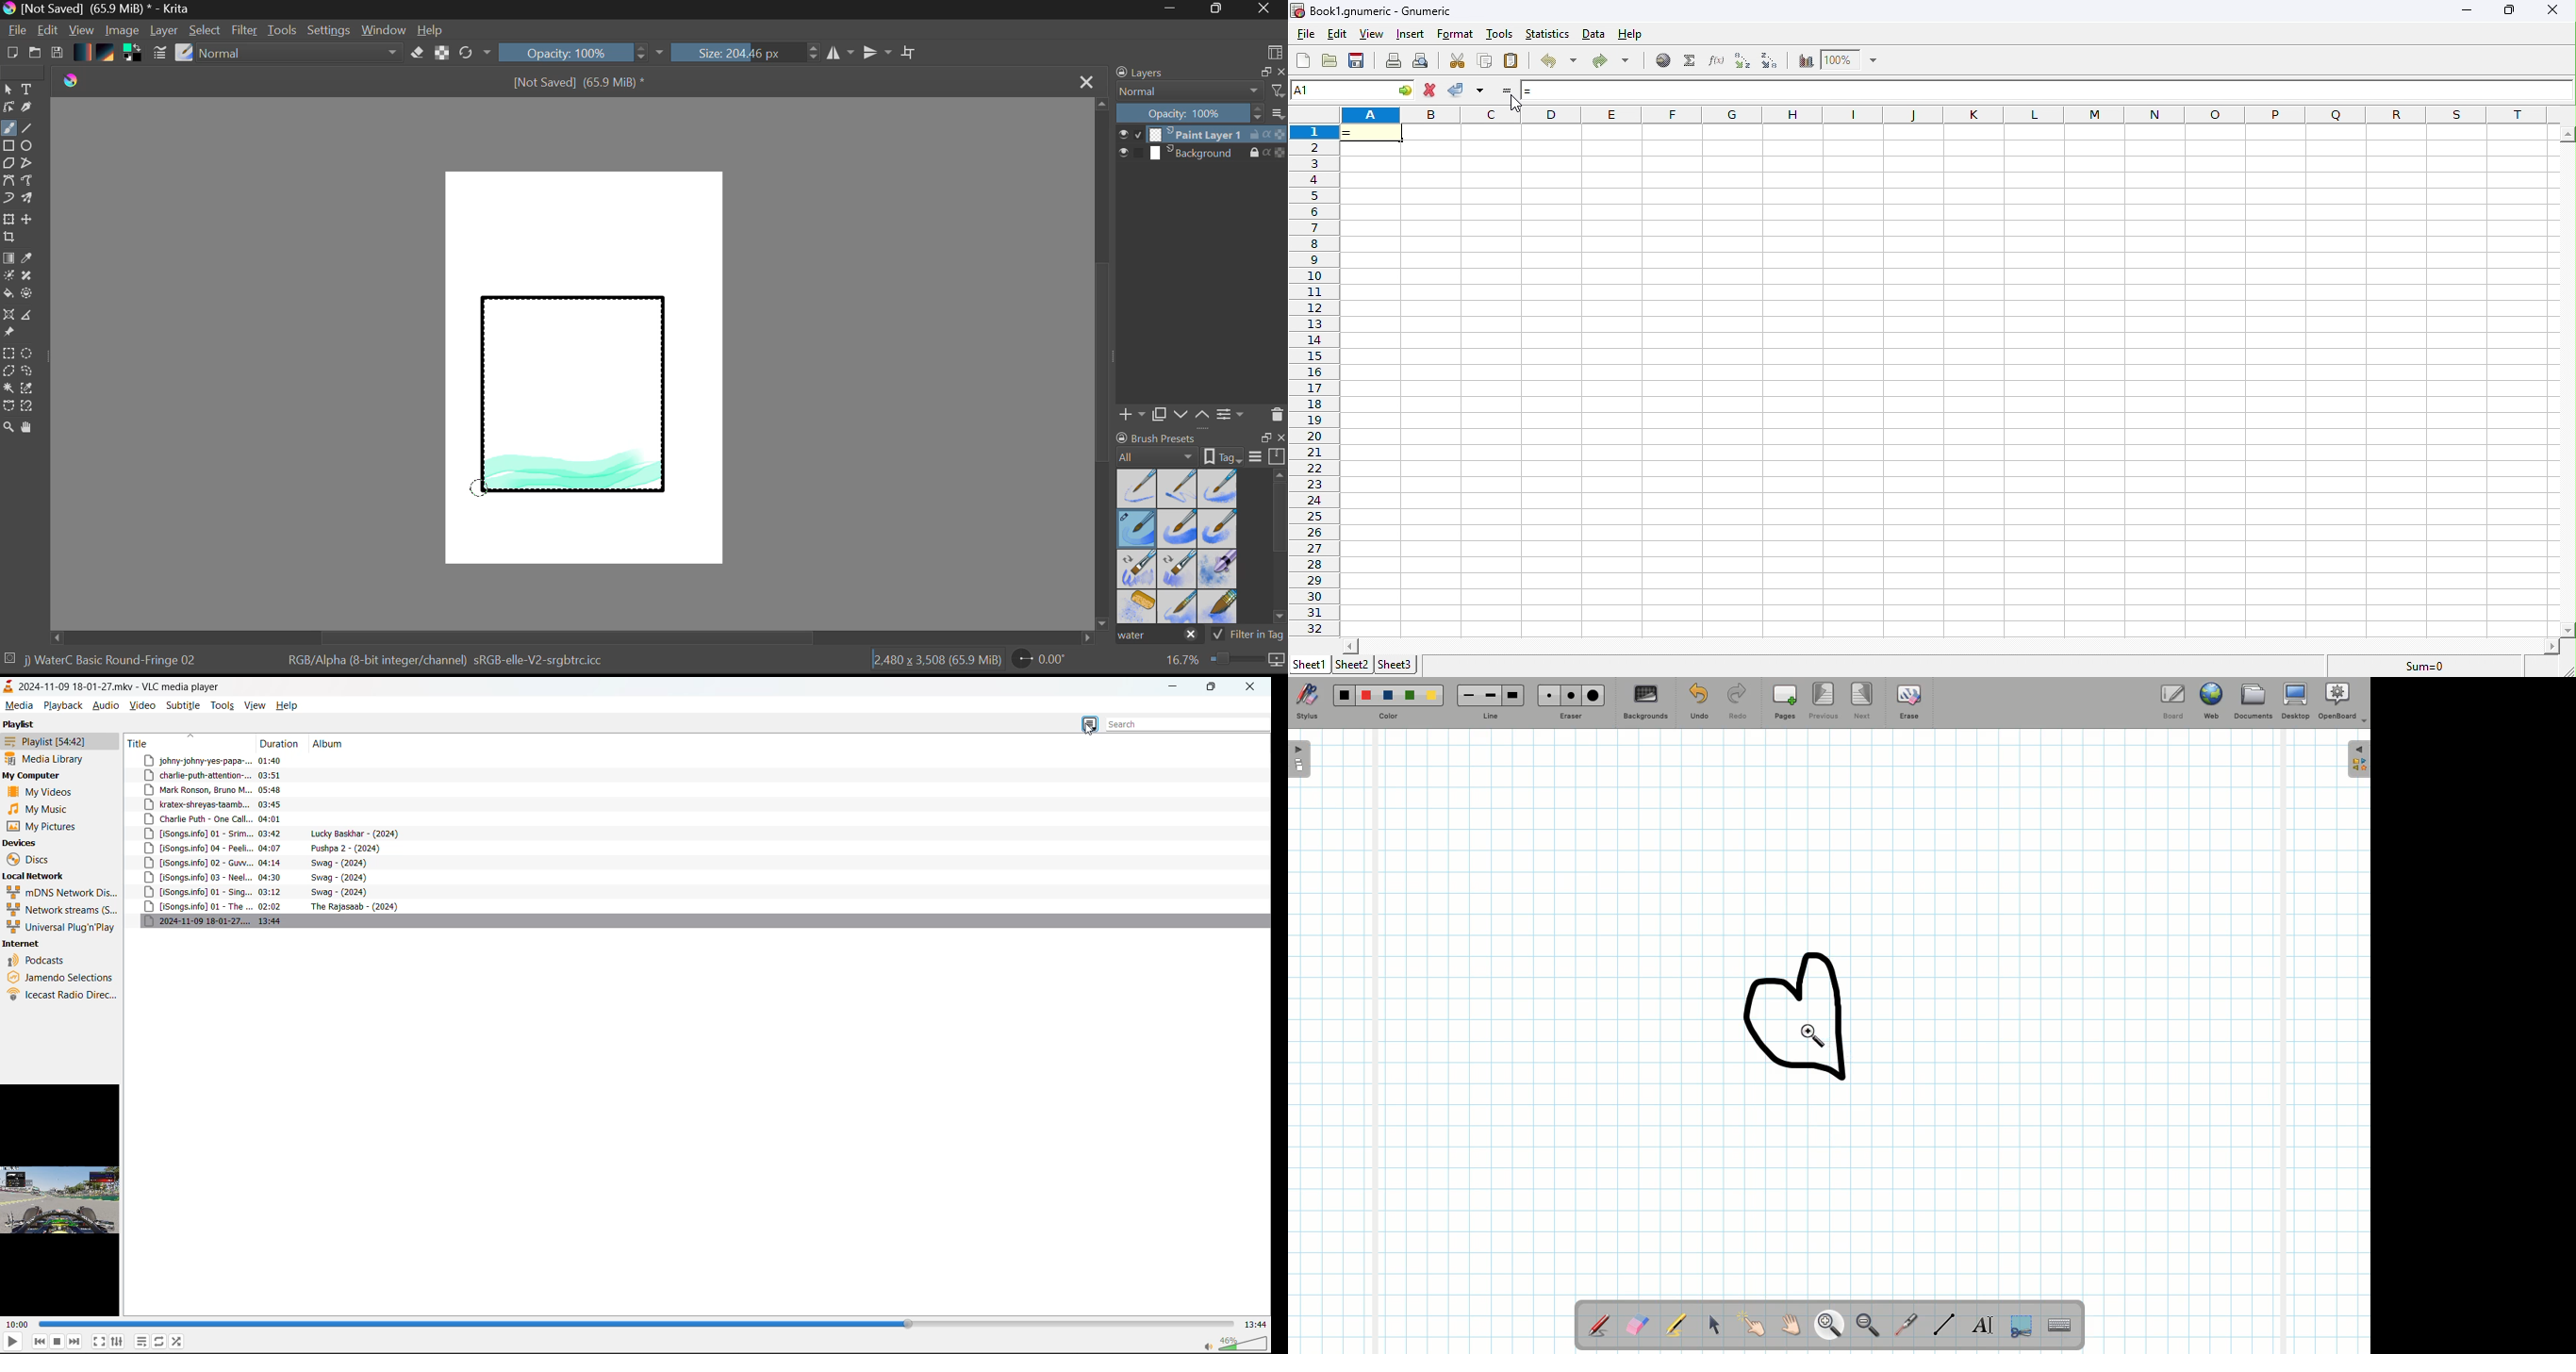 This screenshot has height=1372, width=2576. I want to click on Colorize Mask Tool, so click(9, 277).